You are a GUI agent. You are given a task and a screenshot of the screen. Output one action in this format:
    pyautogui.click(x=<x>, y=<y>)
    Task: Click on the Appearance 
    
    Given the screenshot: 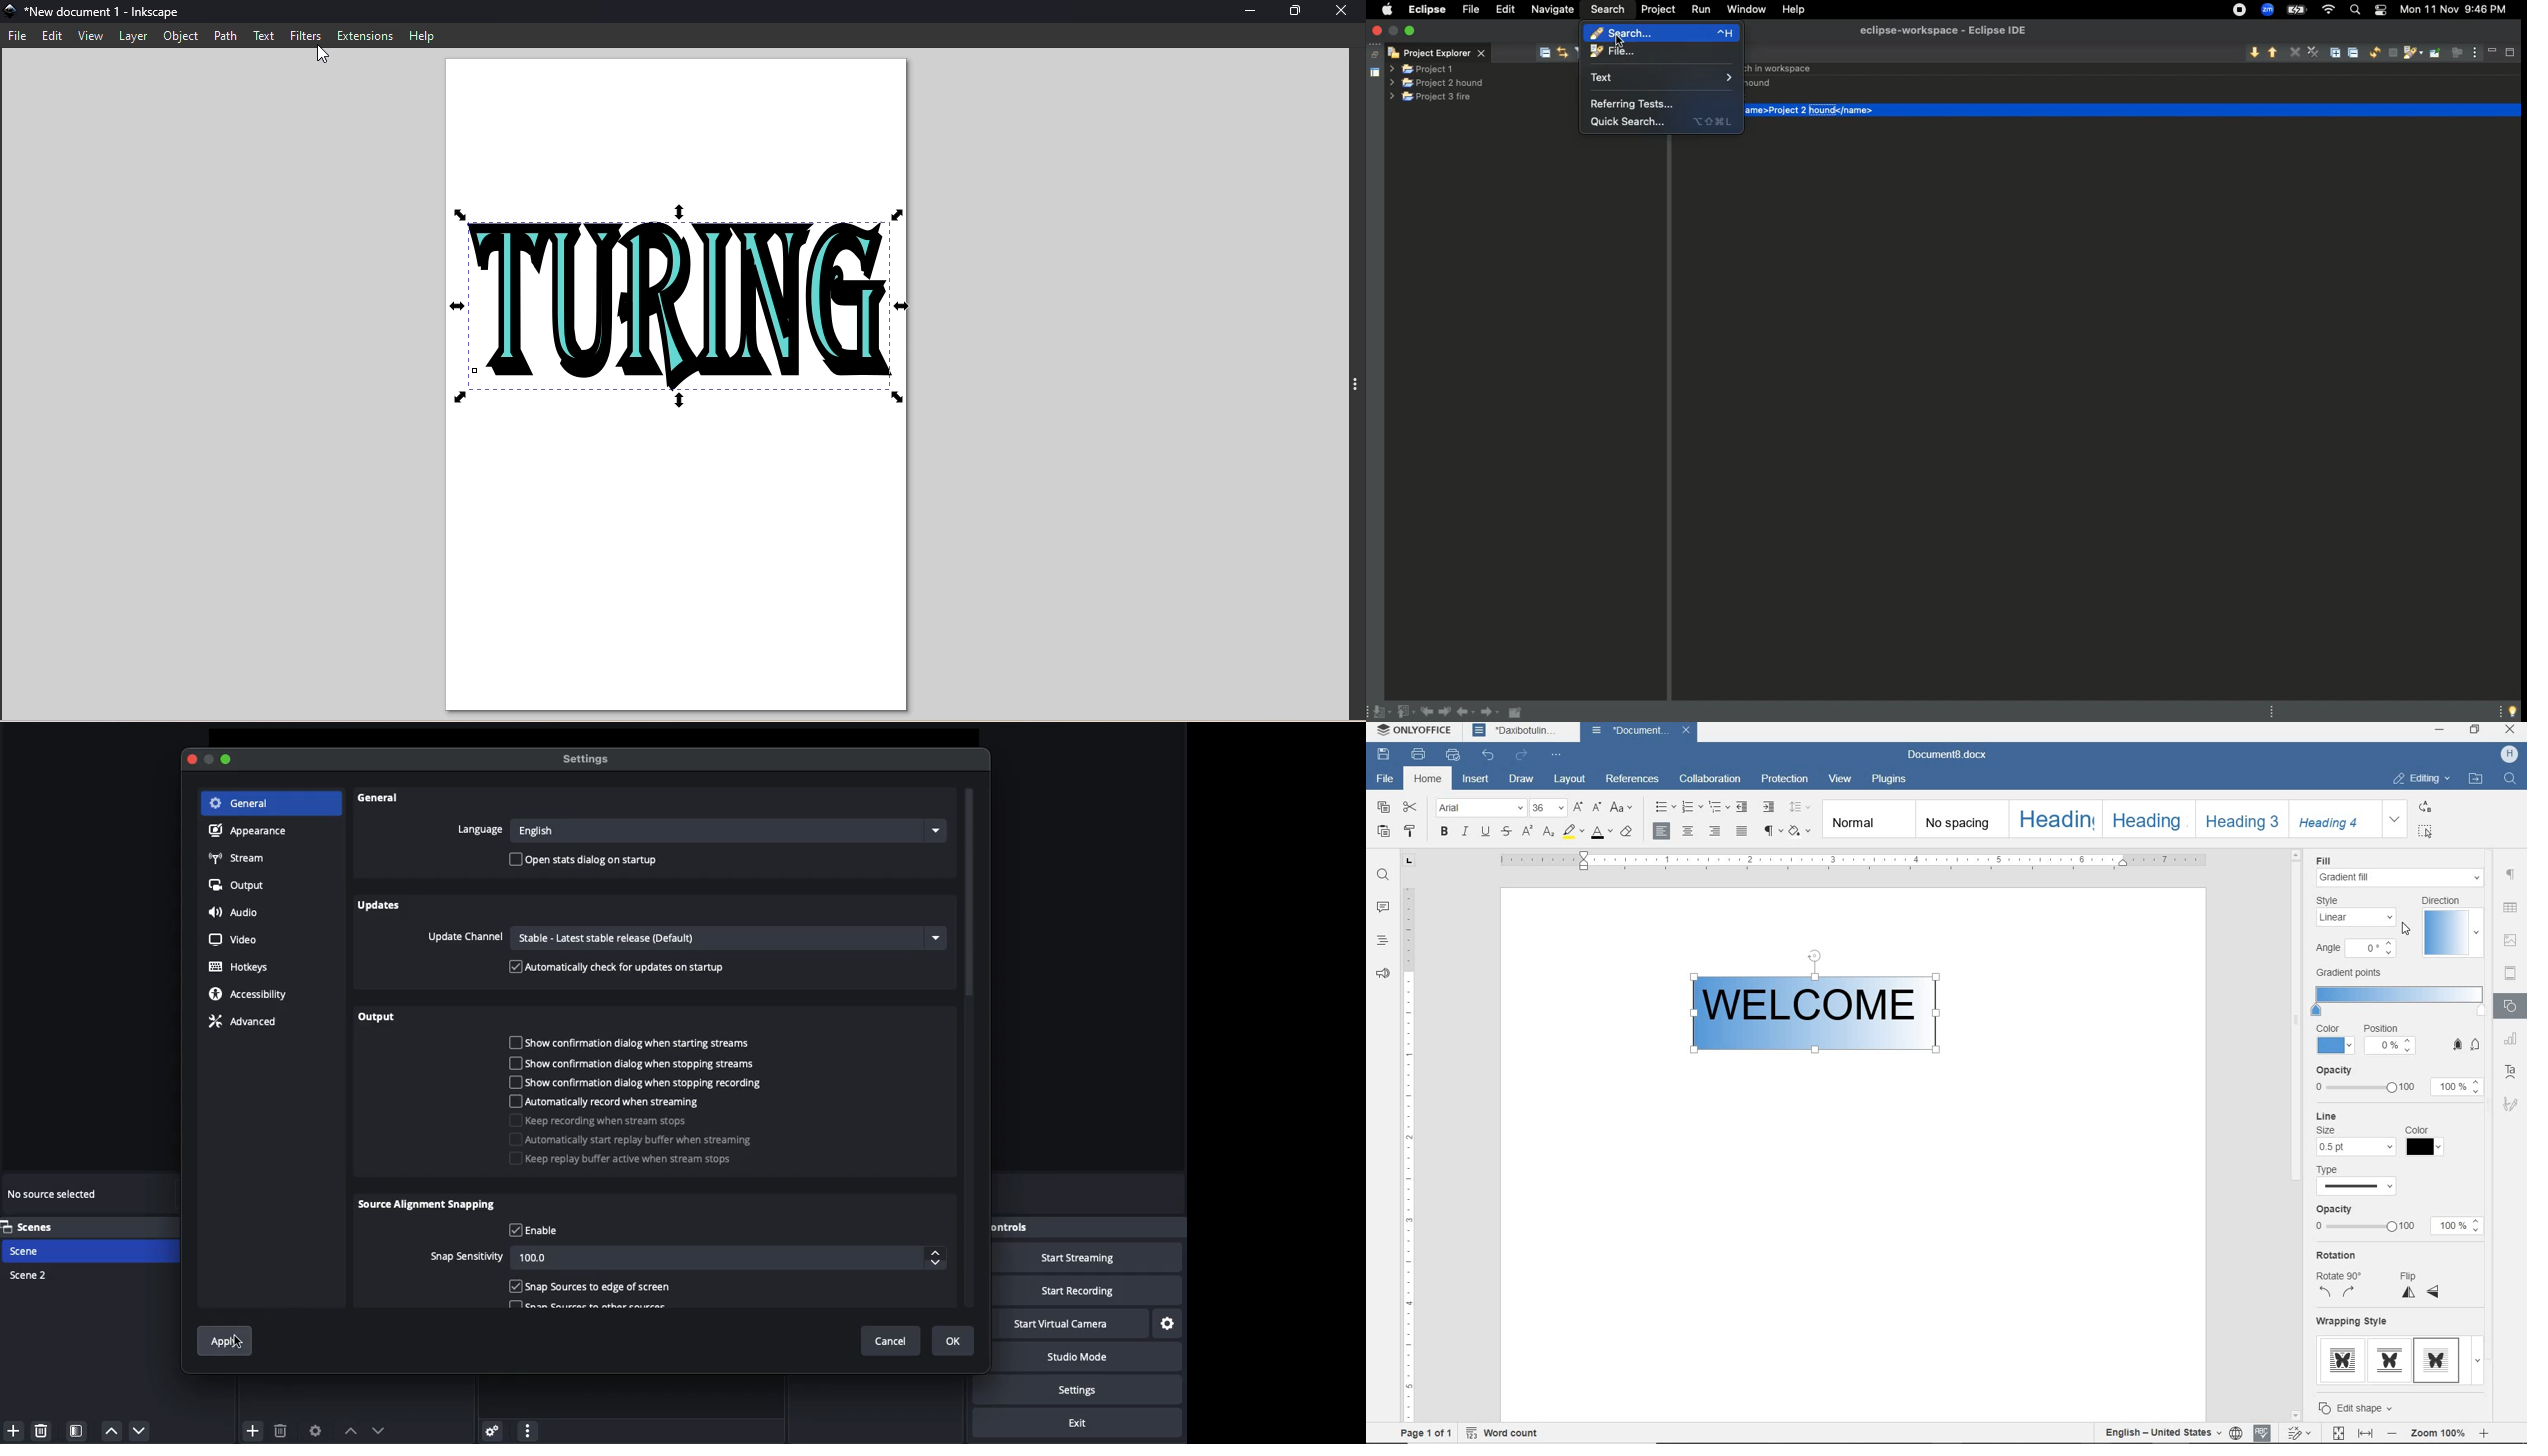 What is the action you would take?
    pyautogui.click(x=252, y=832)
    